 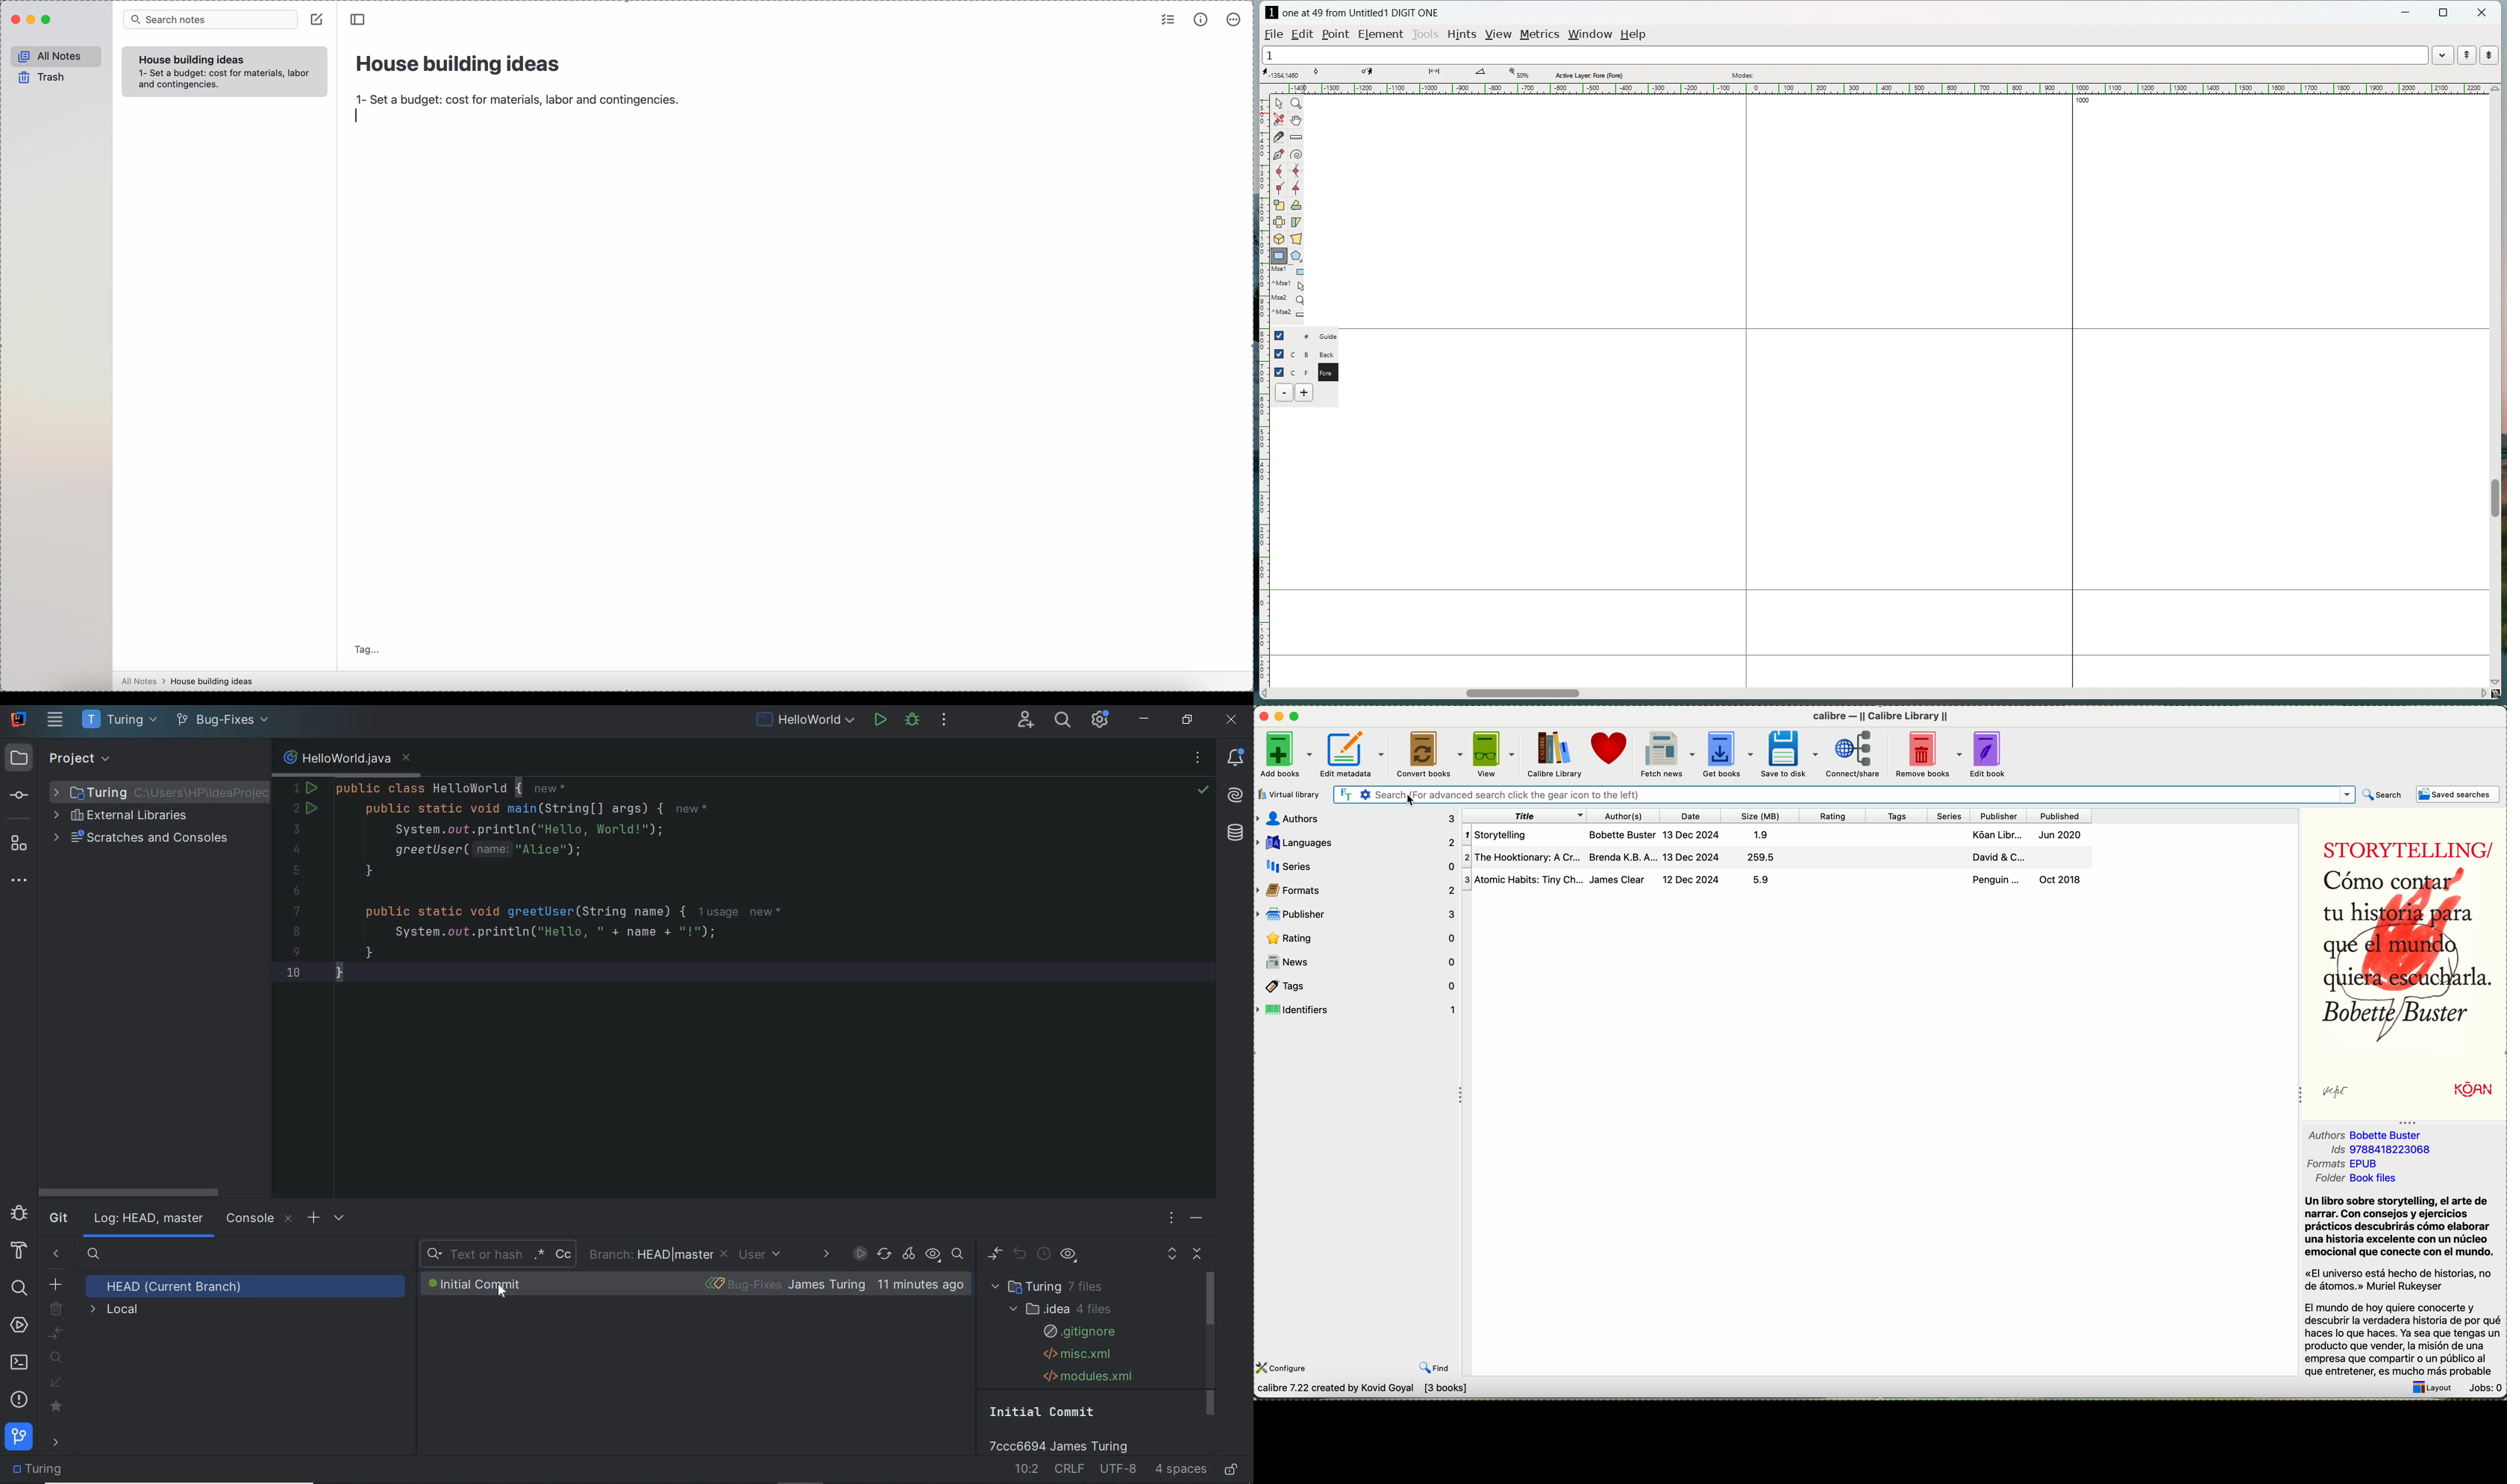 What do you see at coordinates (1284, 392) in the screenshot?
I see `delete layer` at bounding box center [1284, 392].